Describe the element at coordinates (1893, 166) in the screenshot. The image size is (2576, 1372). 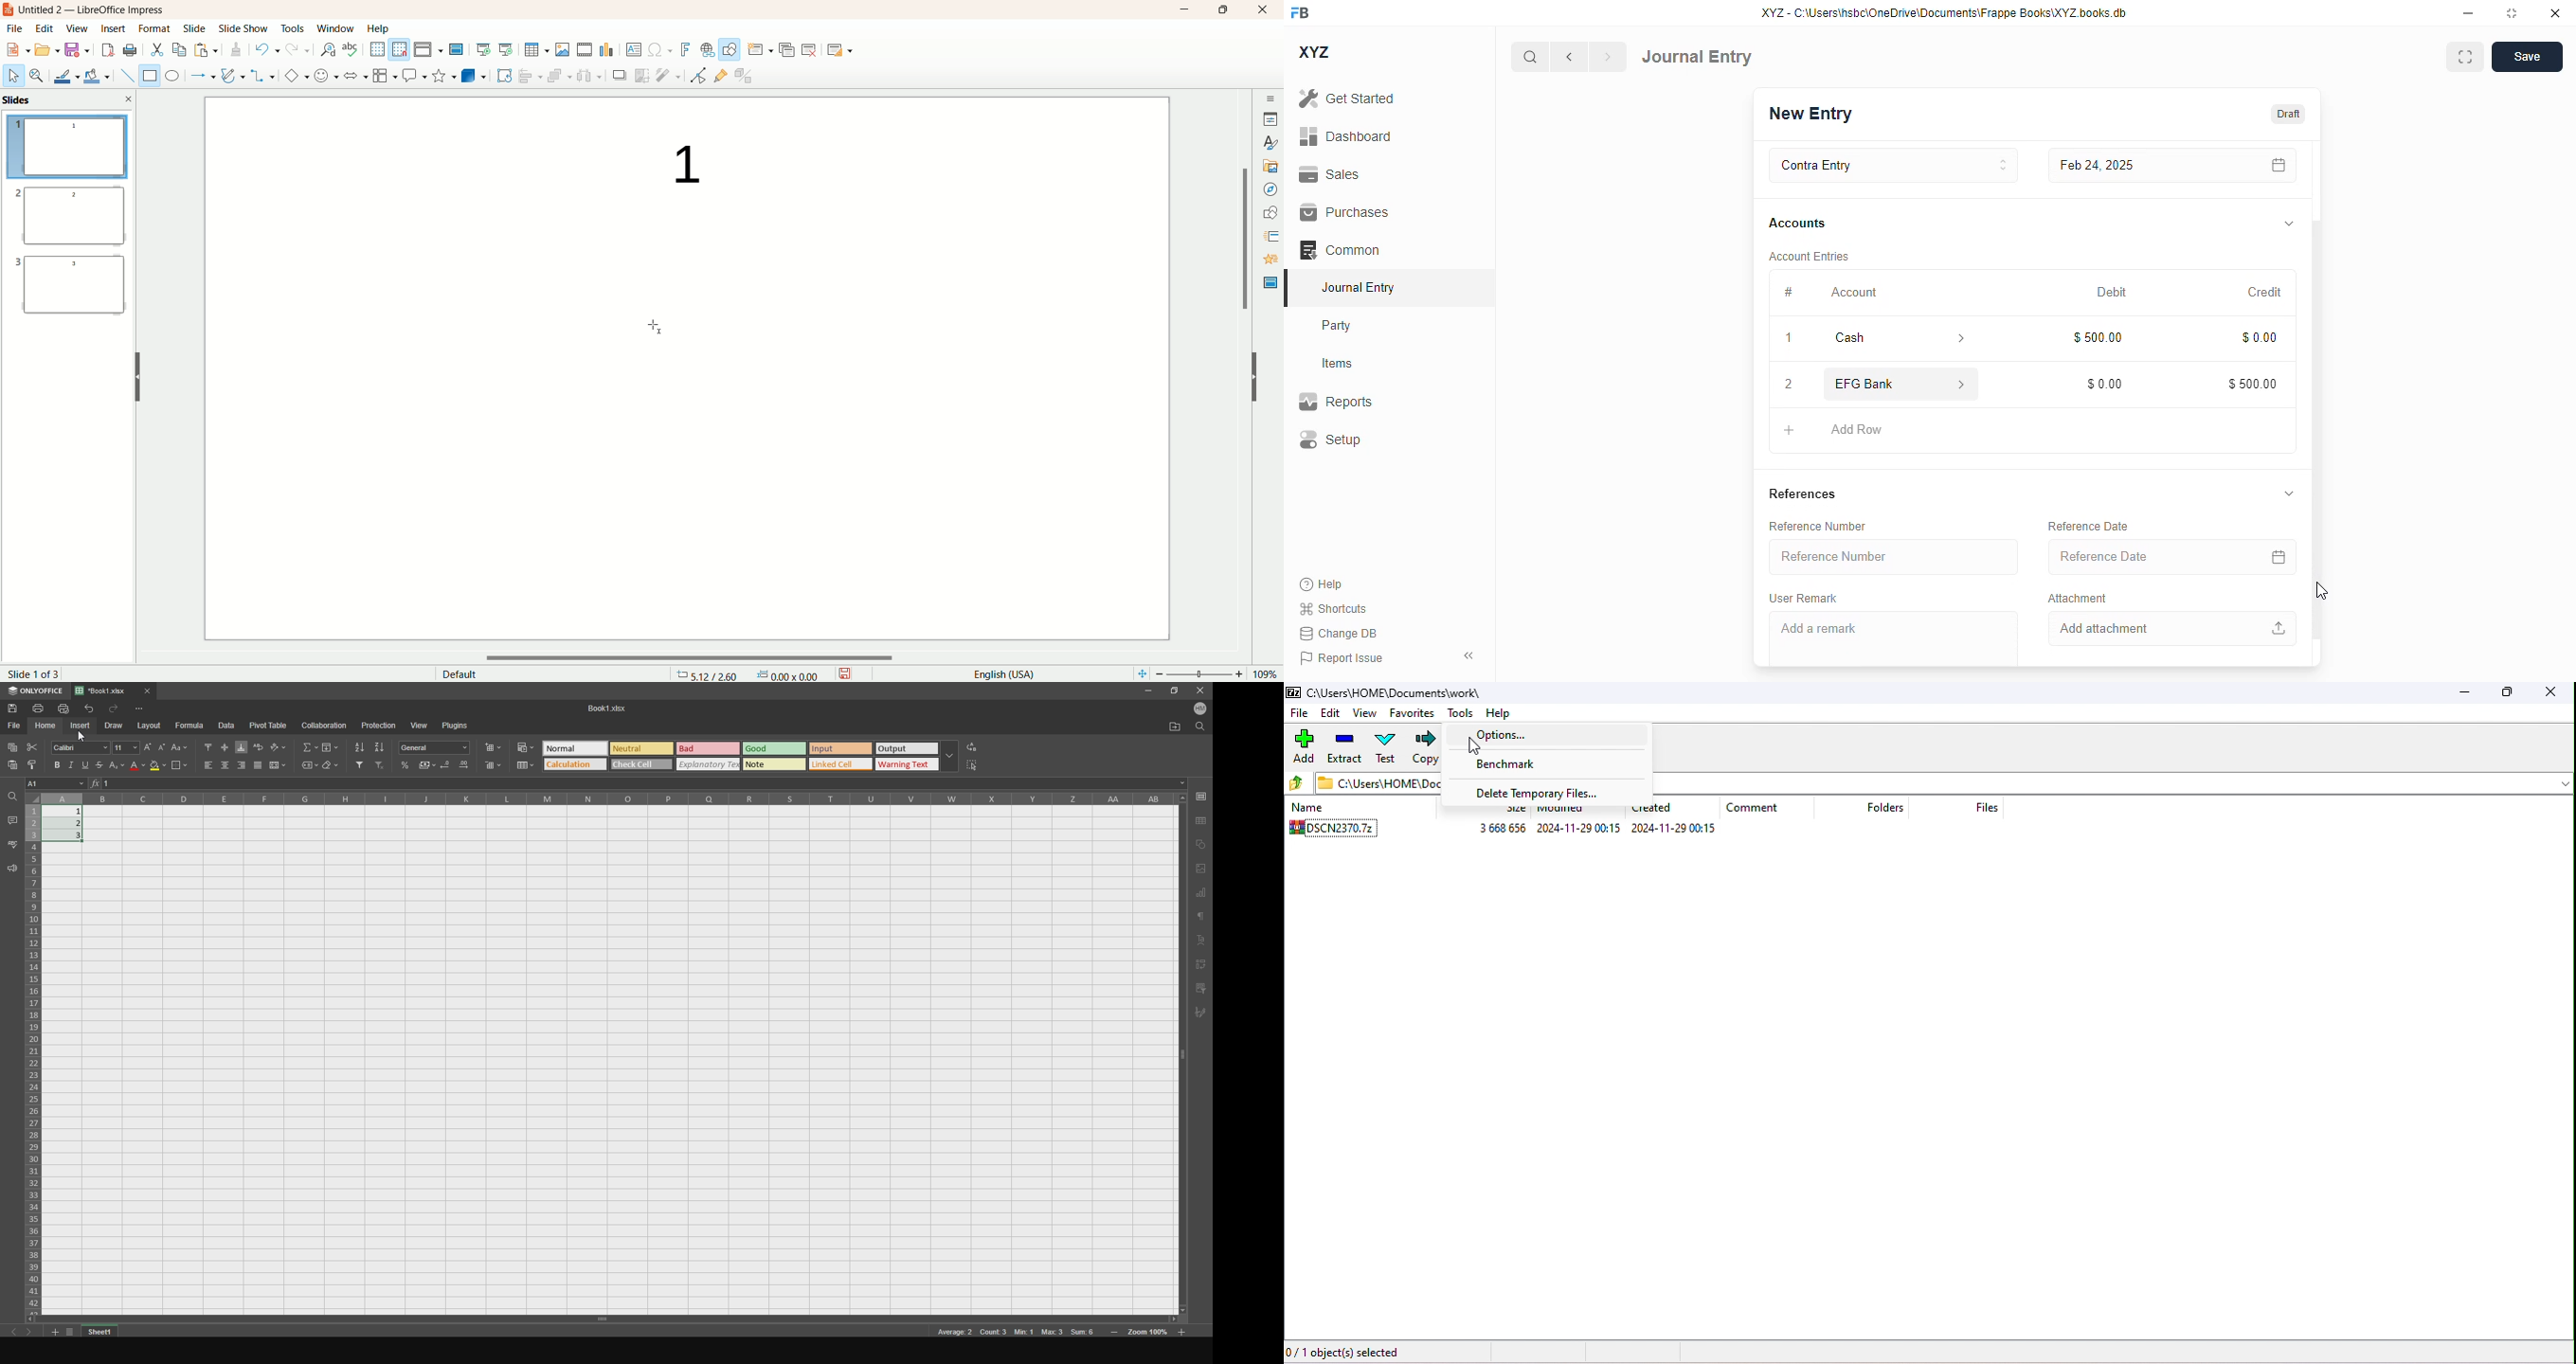
I see `contra entry ` at that location.